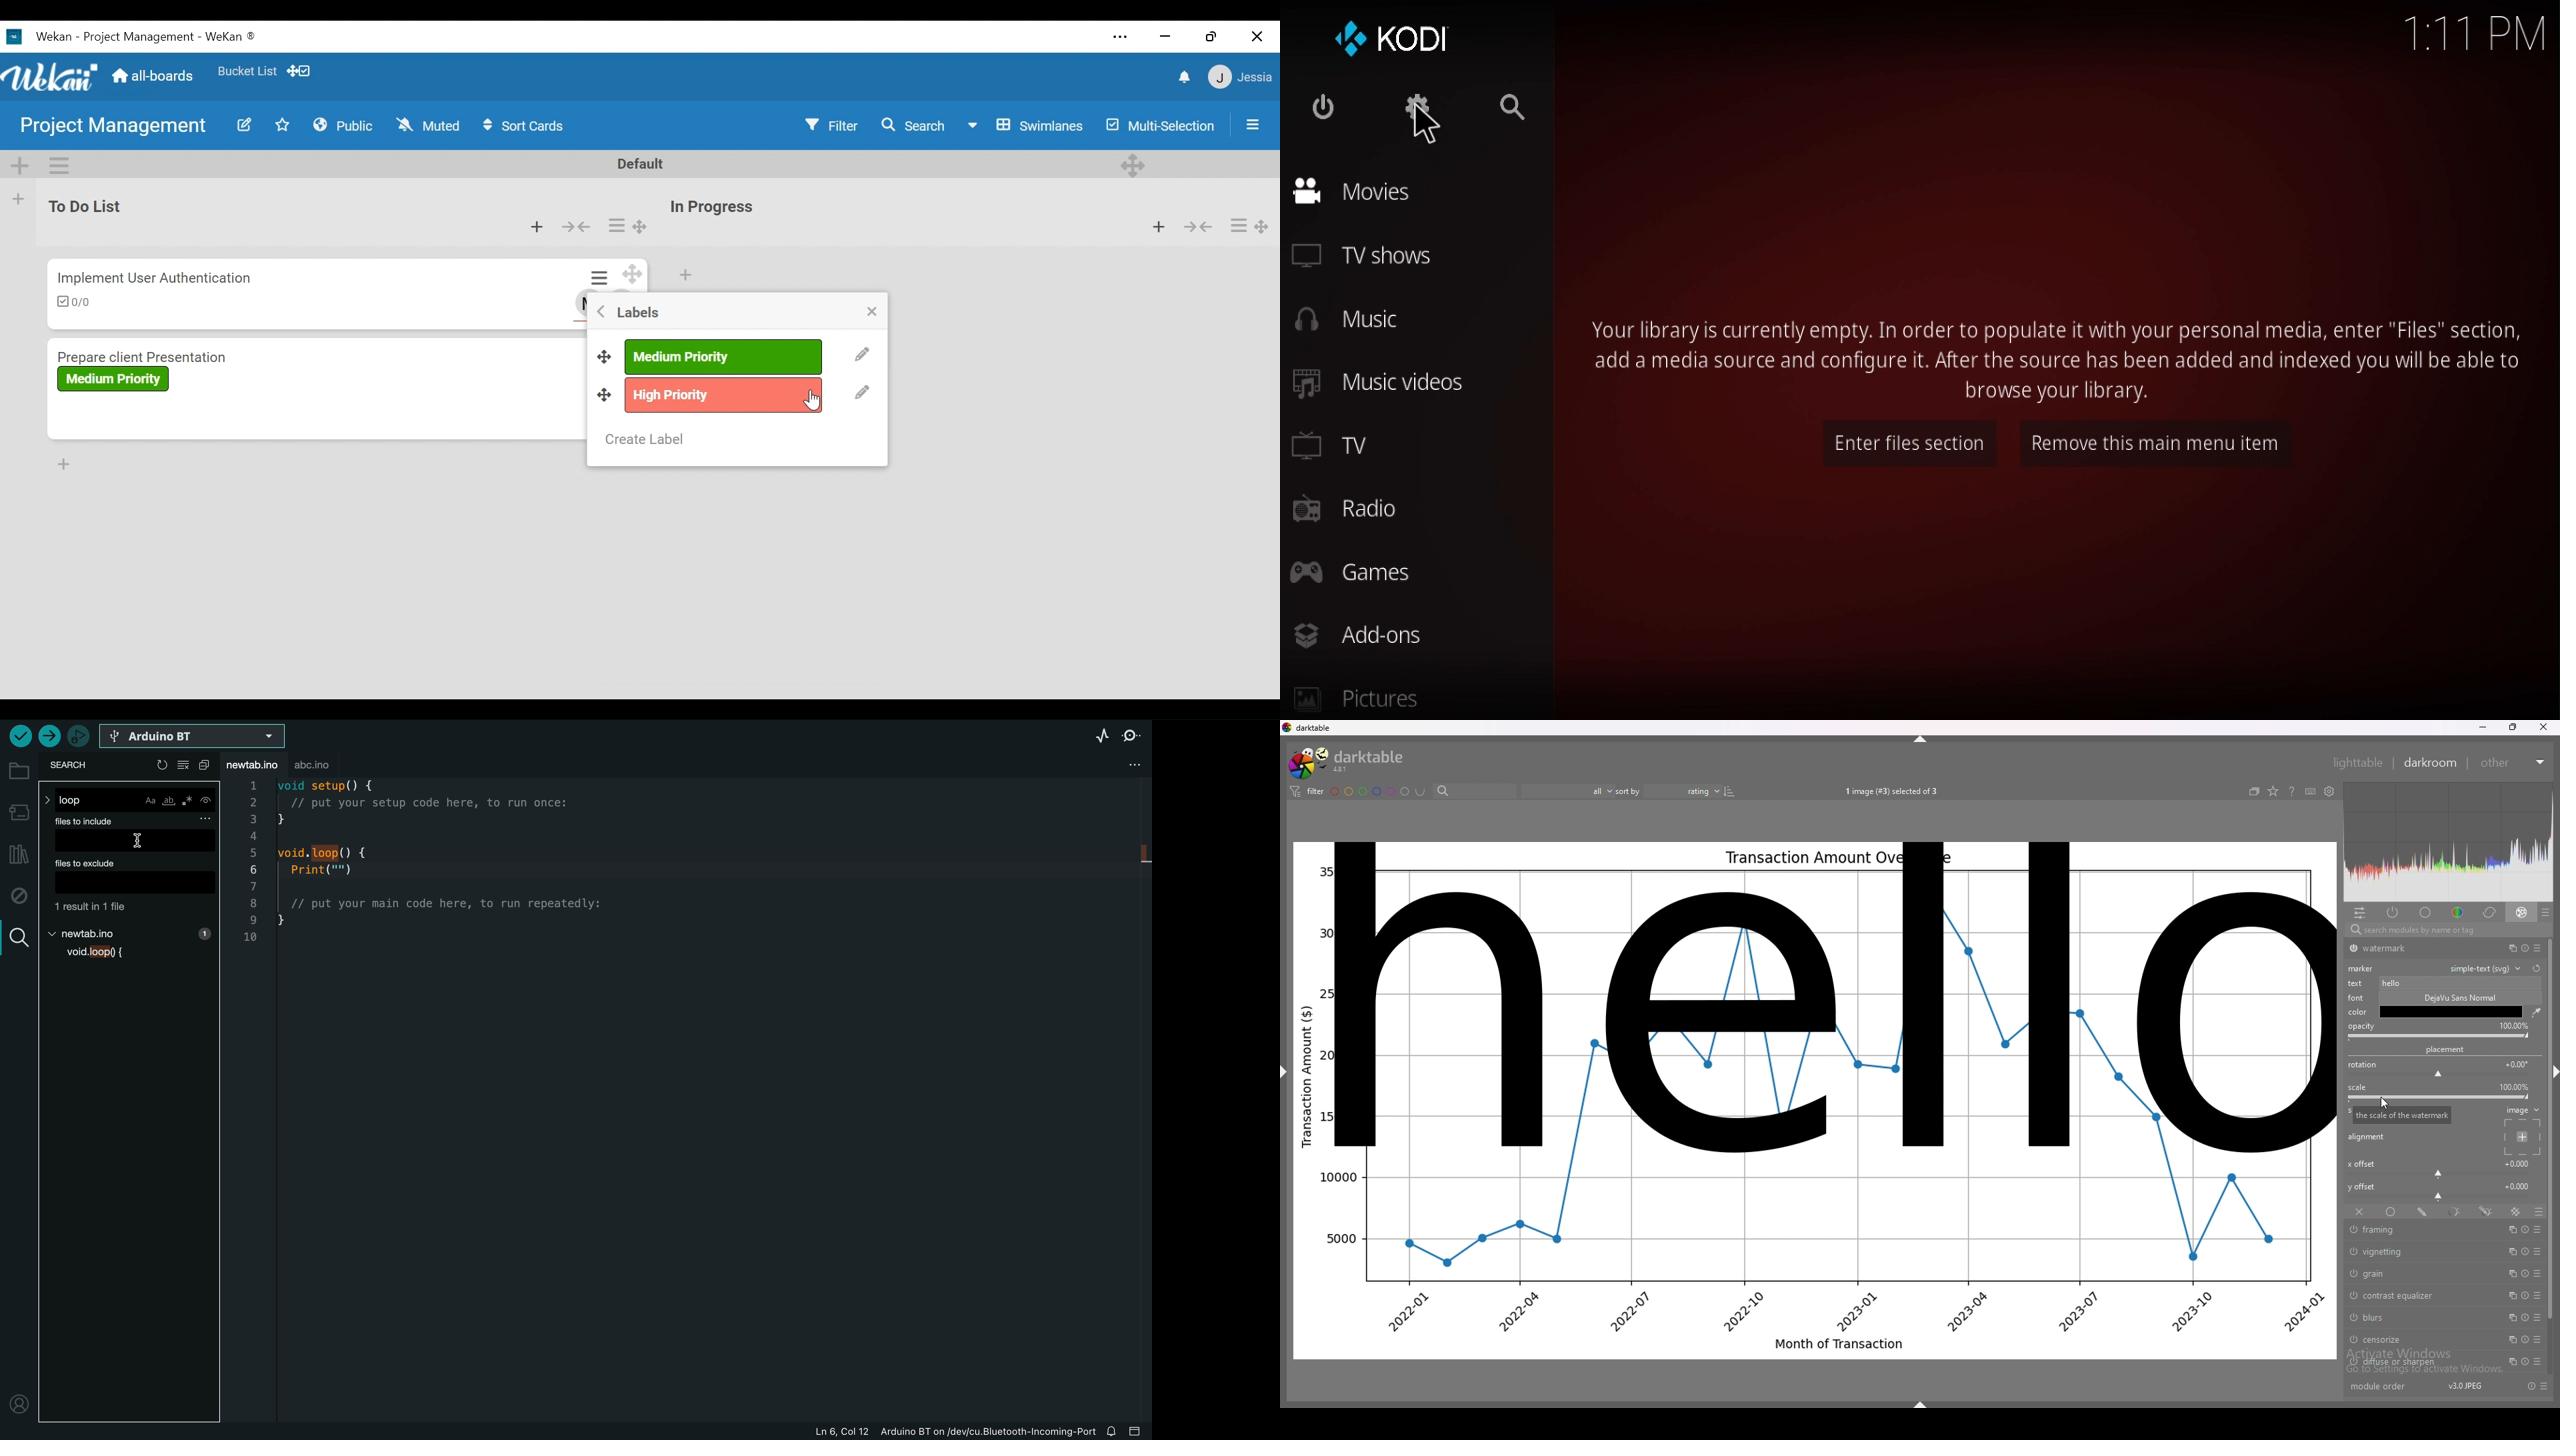 Image resolution: width=2576 pixels, height=1456 pixels. What do you see at coordinates (2358, 1213) in the screenshot?
I see `off` at bounding box center [2358, 1213].